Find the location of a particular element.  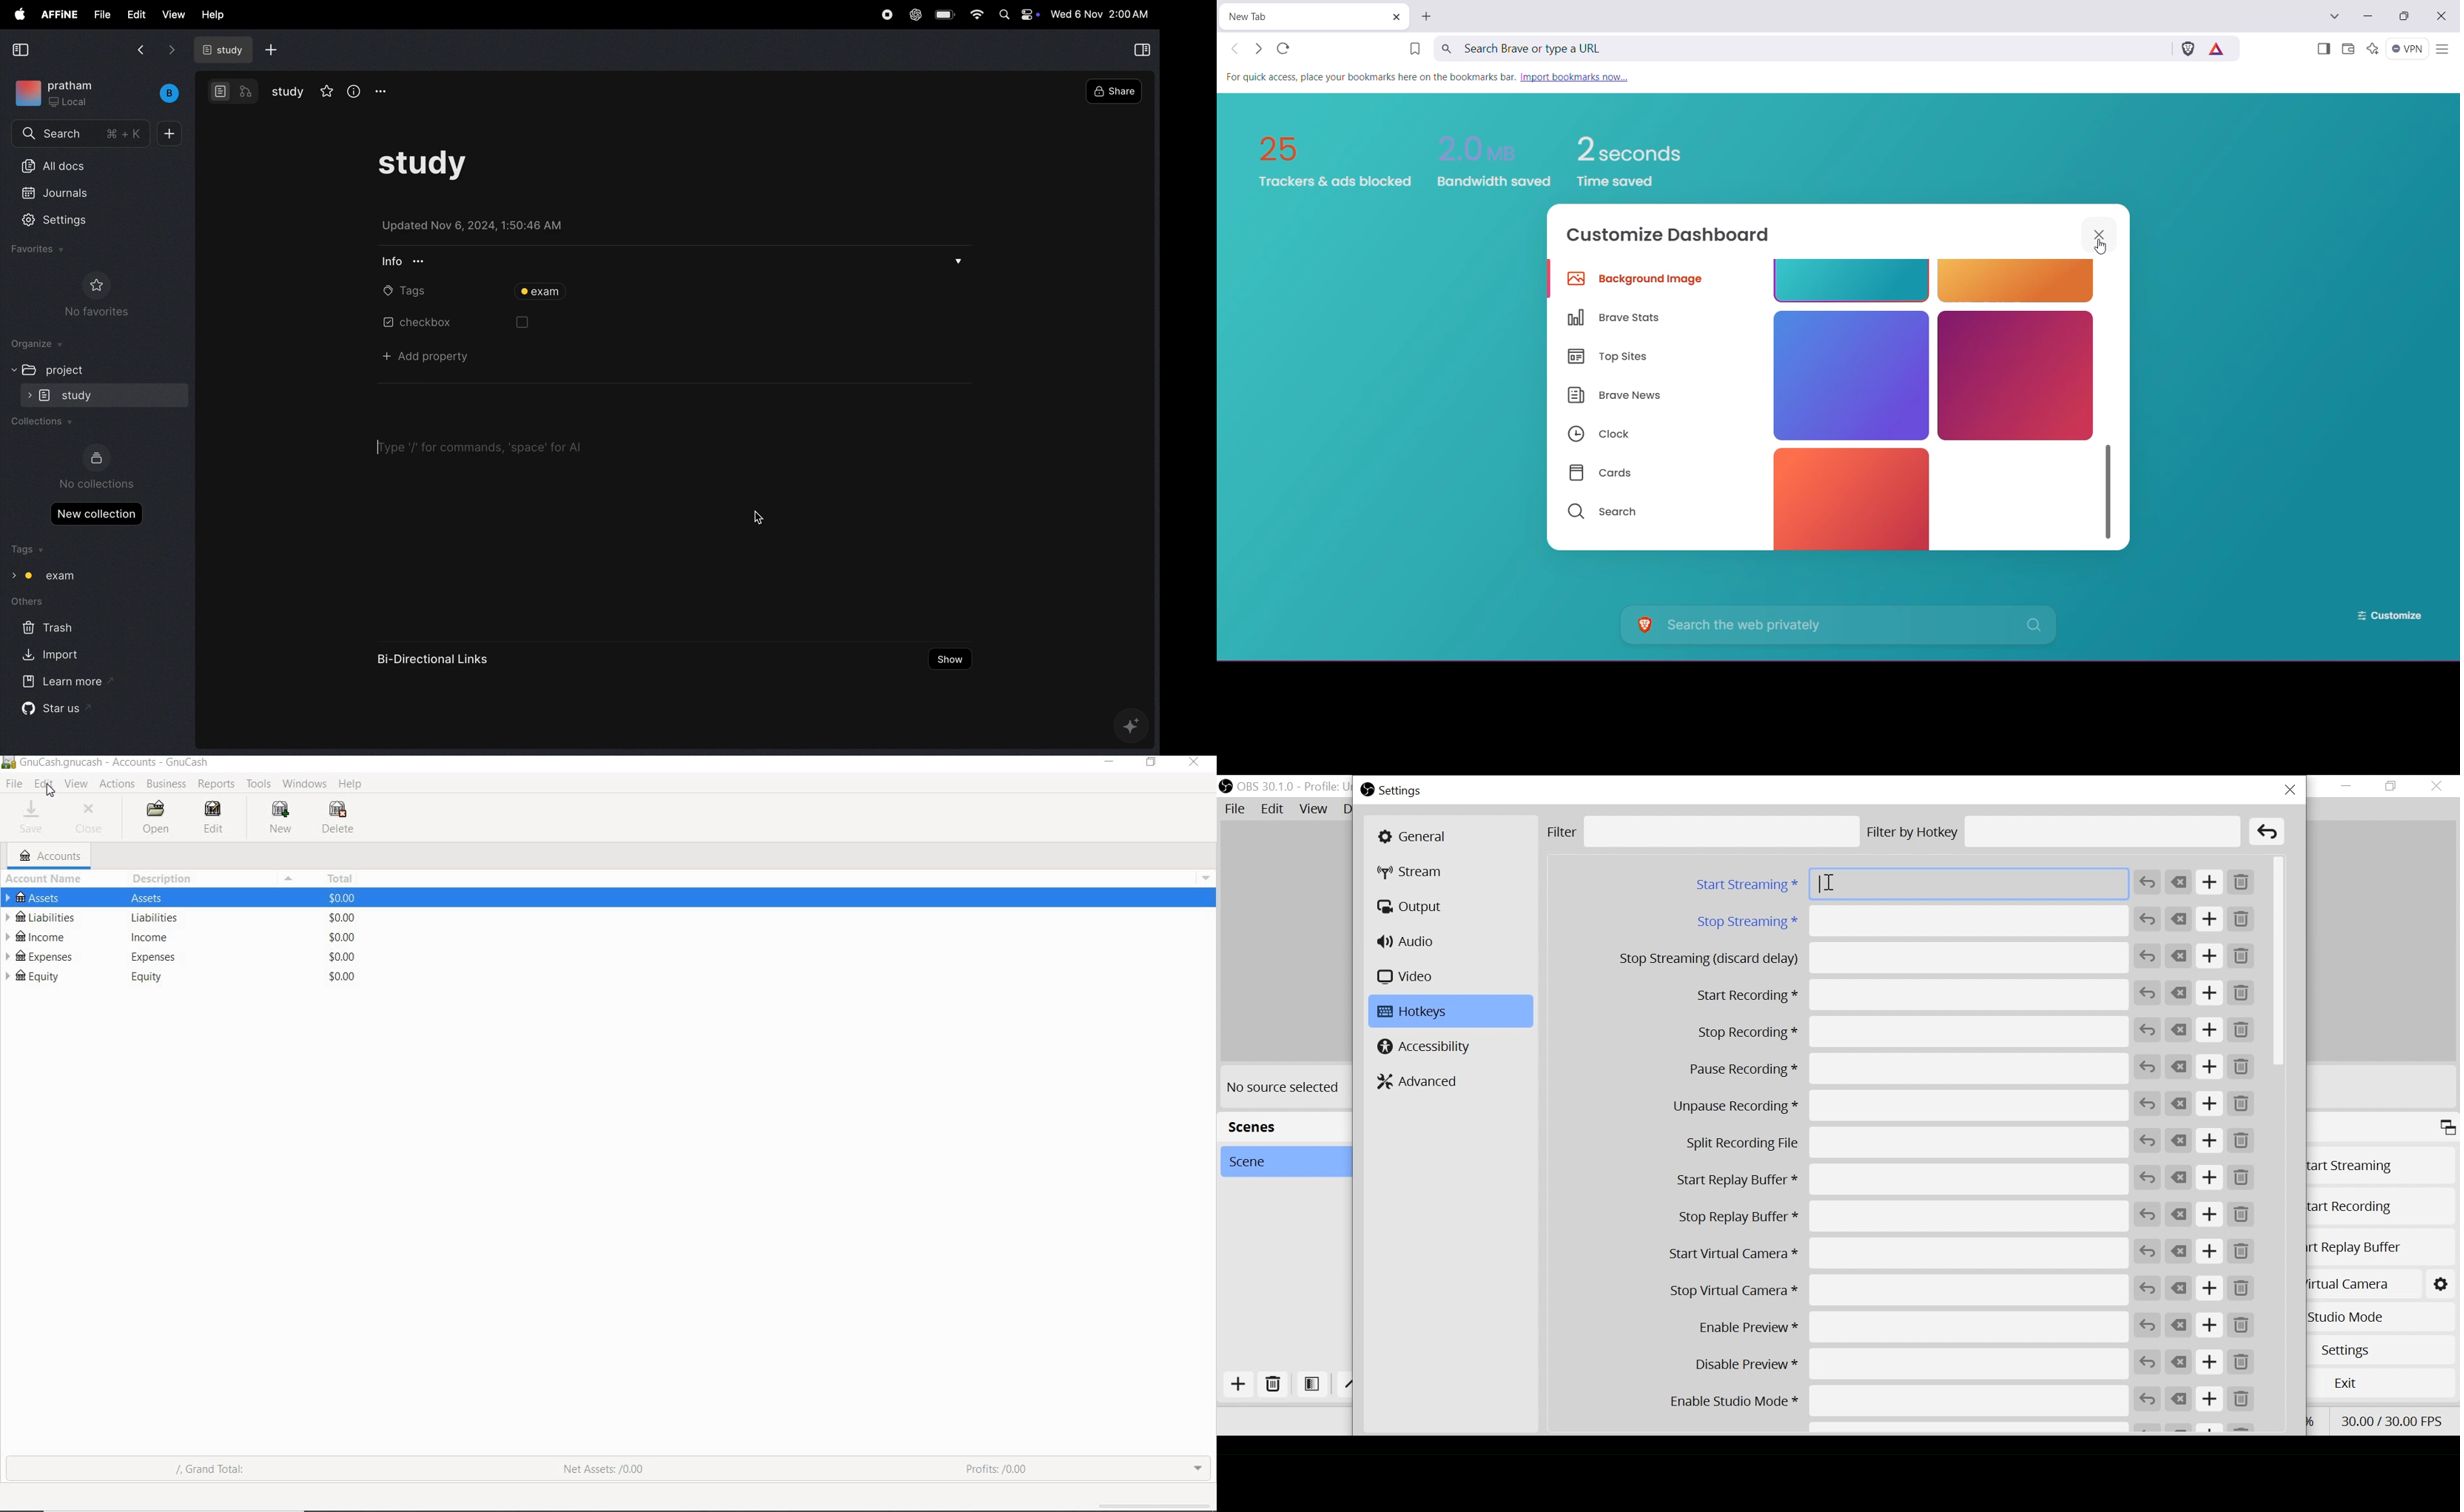

Remove is located at coordinates (2244, 993).